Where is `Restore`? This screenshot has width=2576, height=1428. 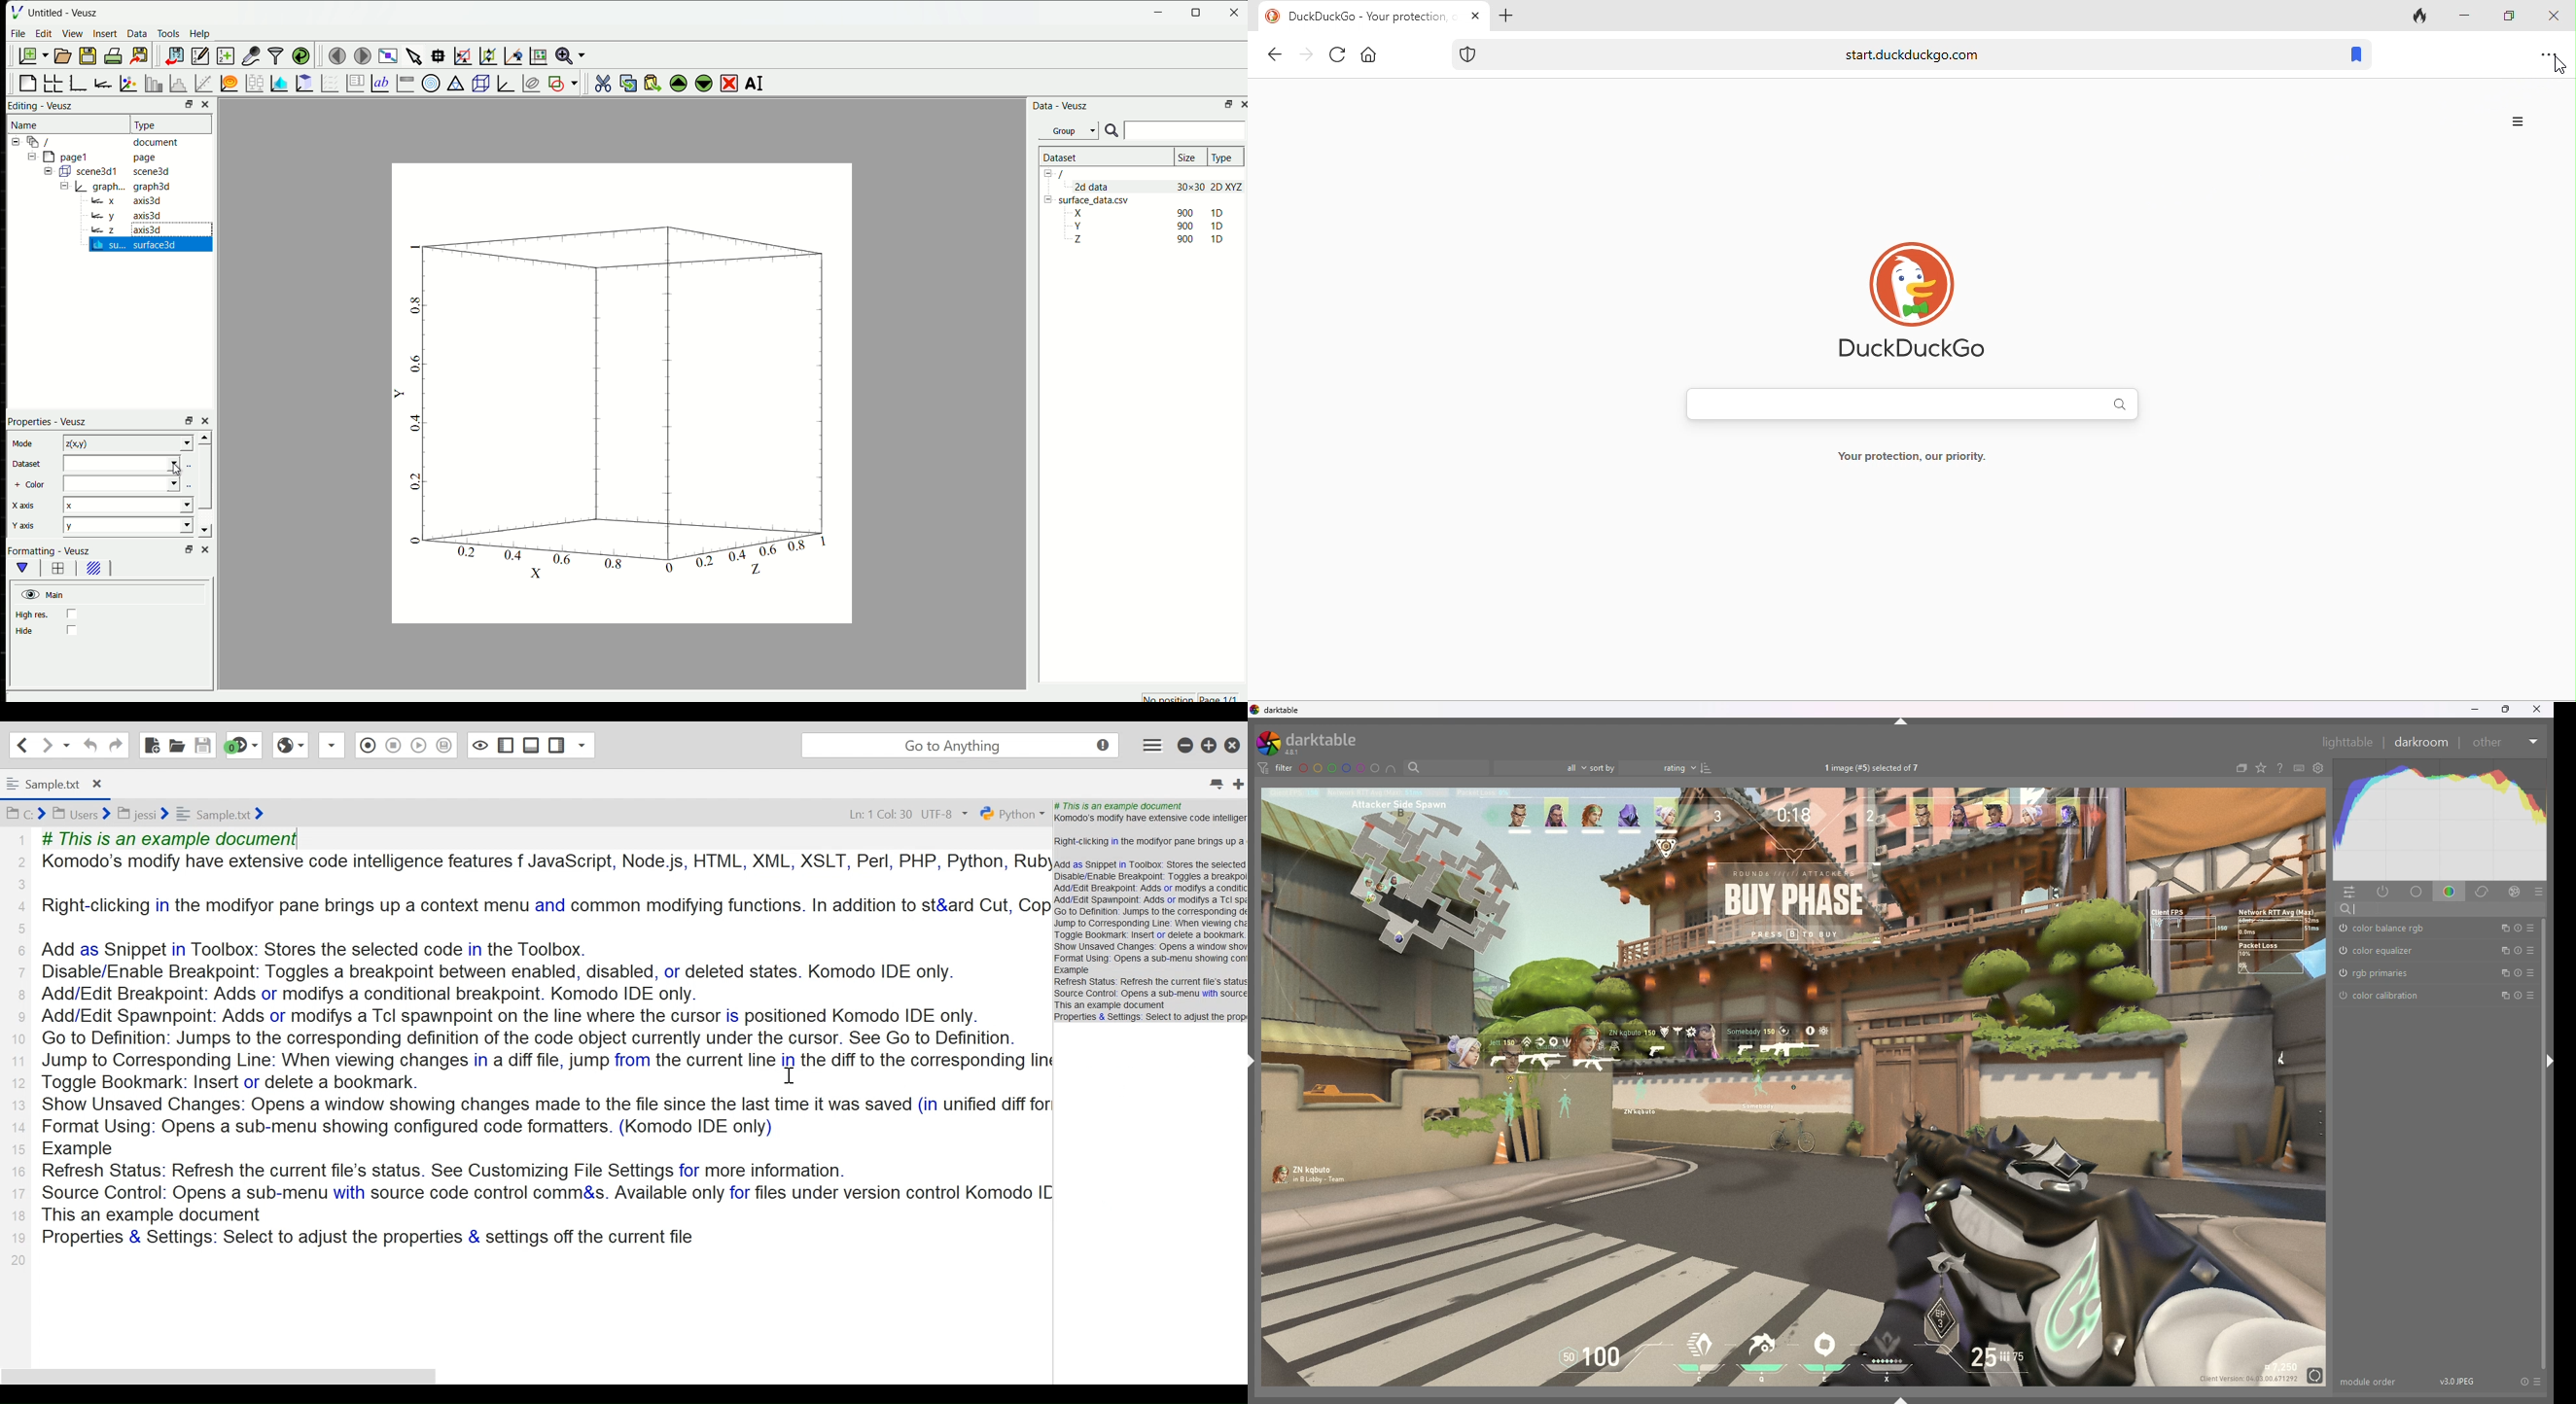 Restore is located at coordinates (1209, 745).